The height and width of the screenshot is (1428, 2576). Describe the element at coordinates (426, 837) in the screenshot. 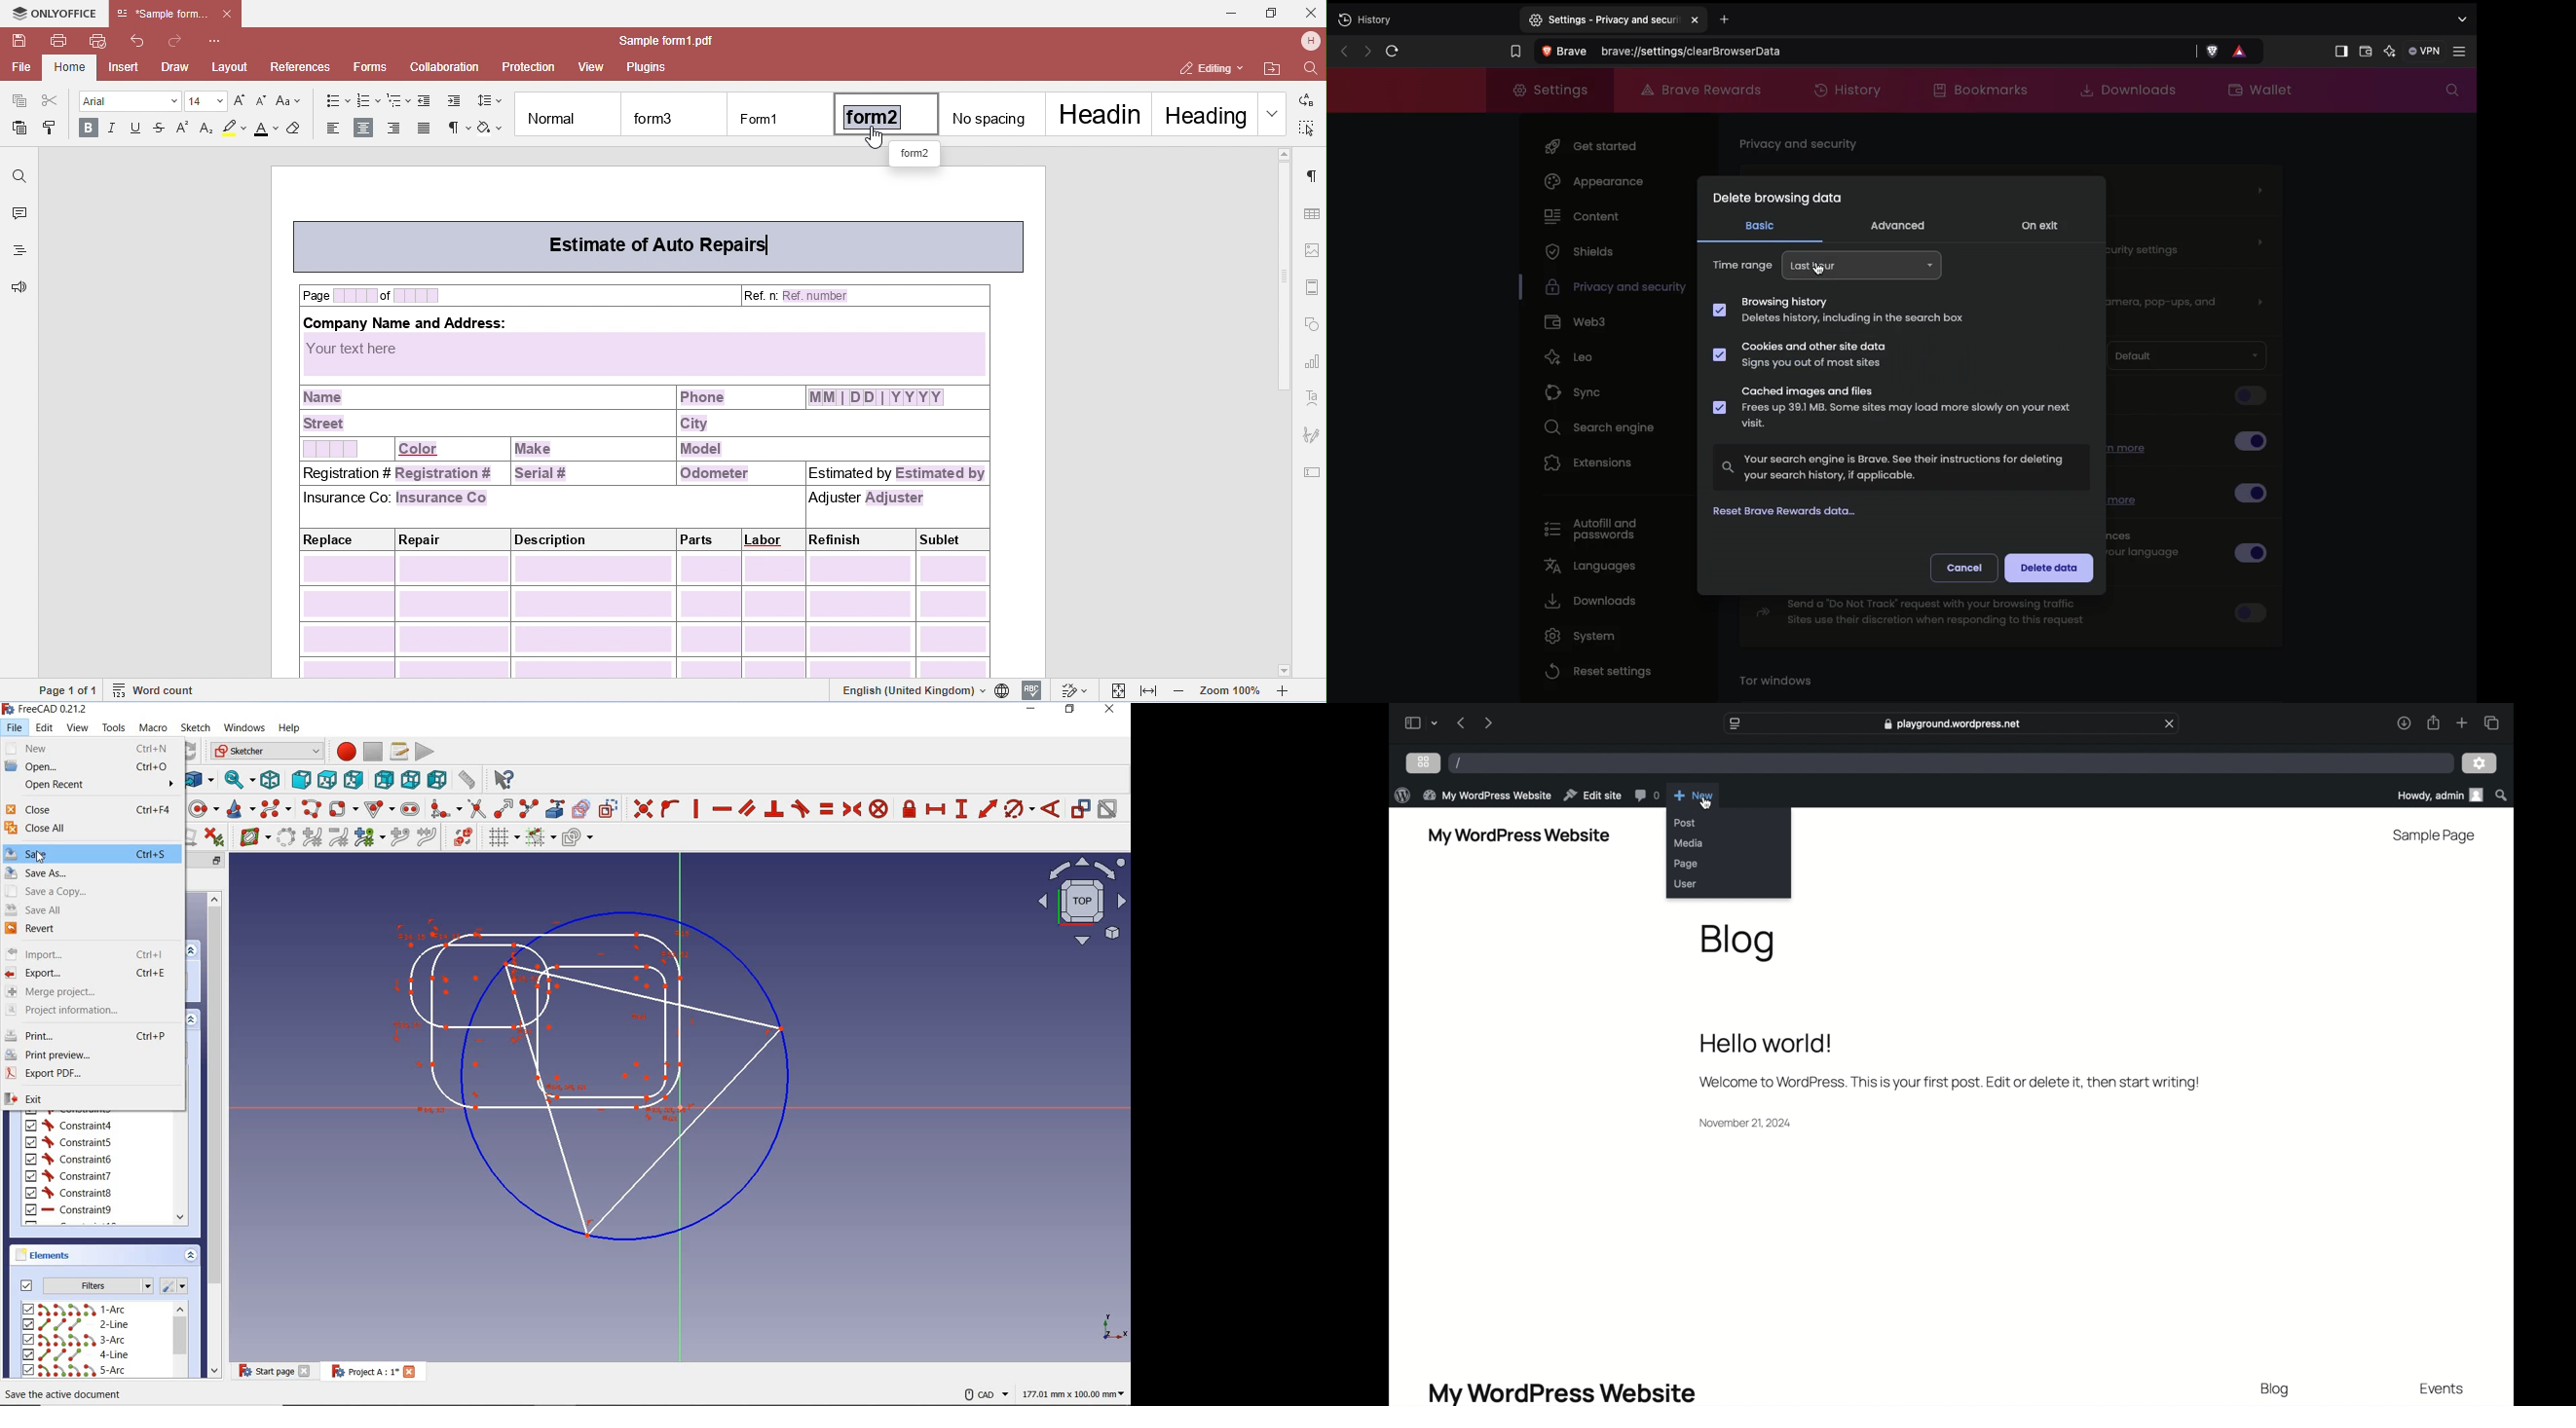

I see `join curves` at that location.